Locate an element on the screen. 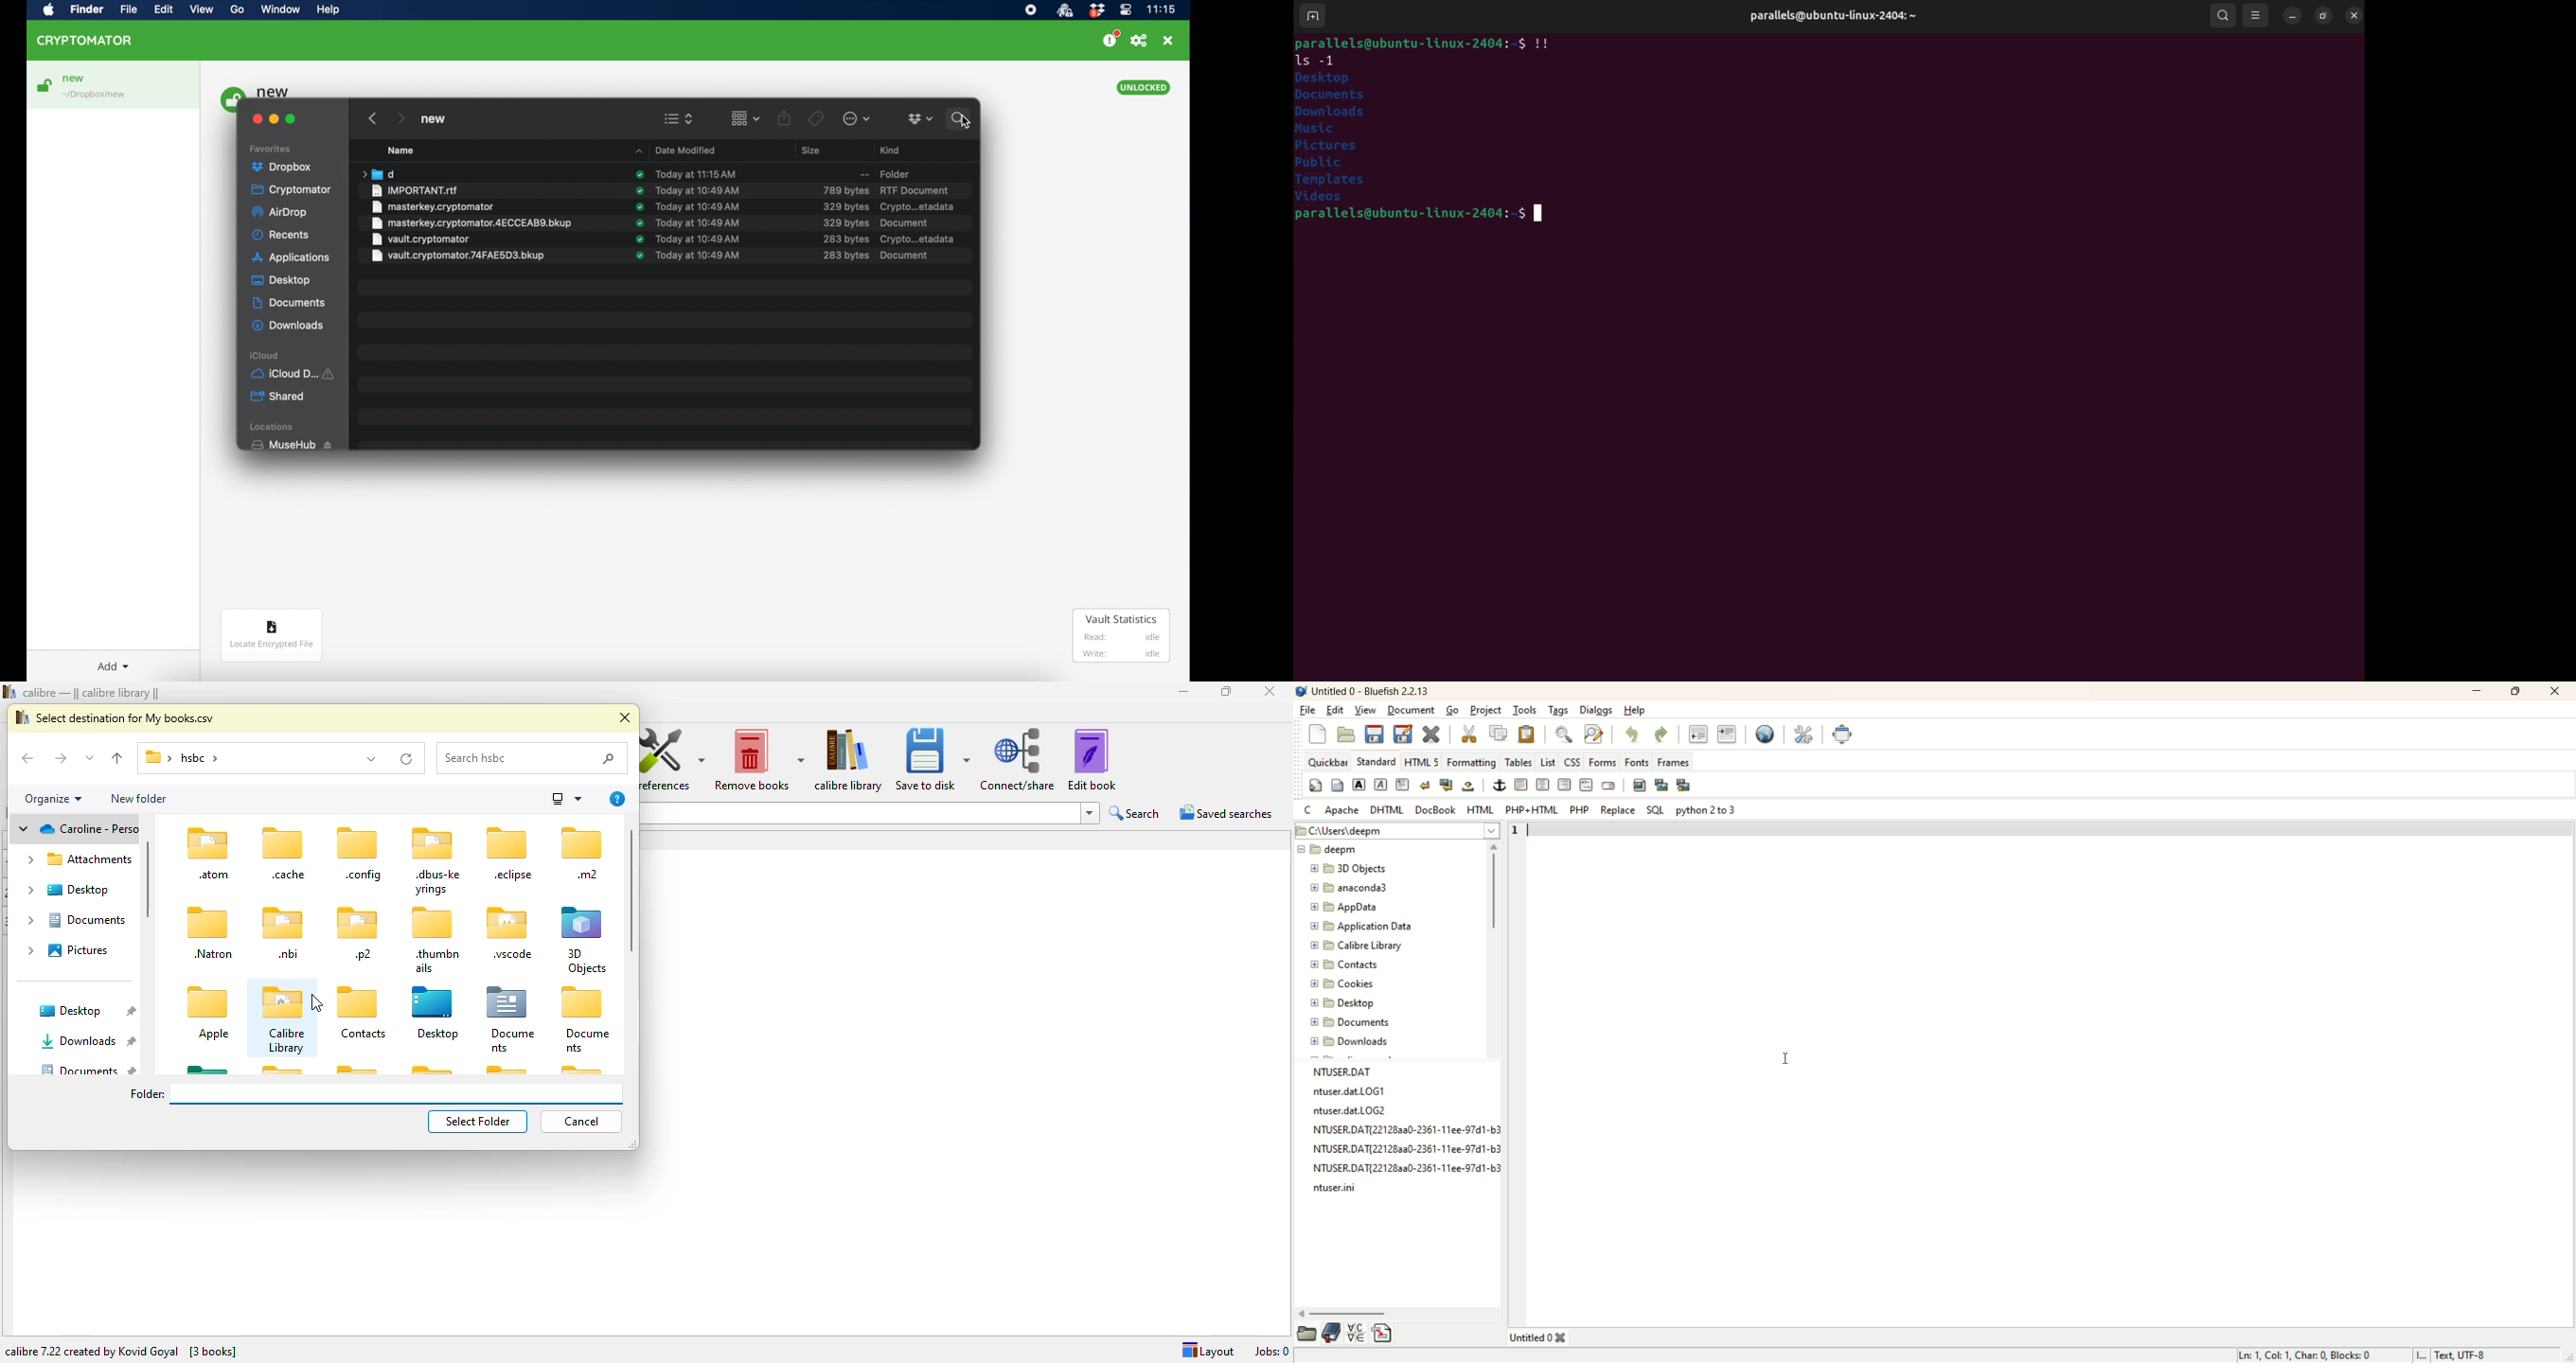 The image size is (2576, 1372). DHTML is located at coordinates (1389, 810).